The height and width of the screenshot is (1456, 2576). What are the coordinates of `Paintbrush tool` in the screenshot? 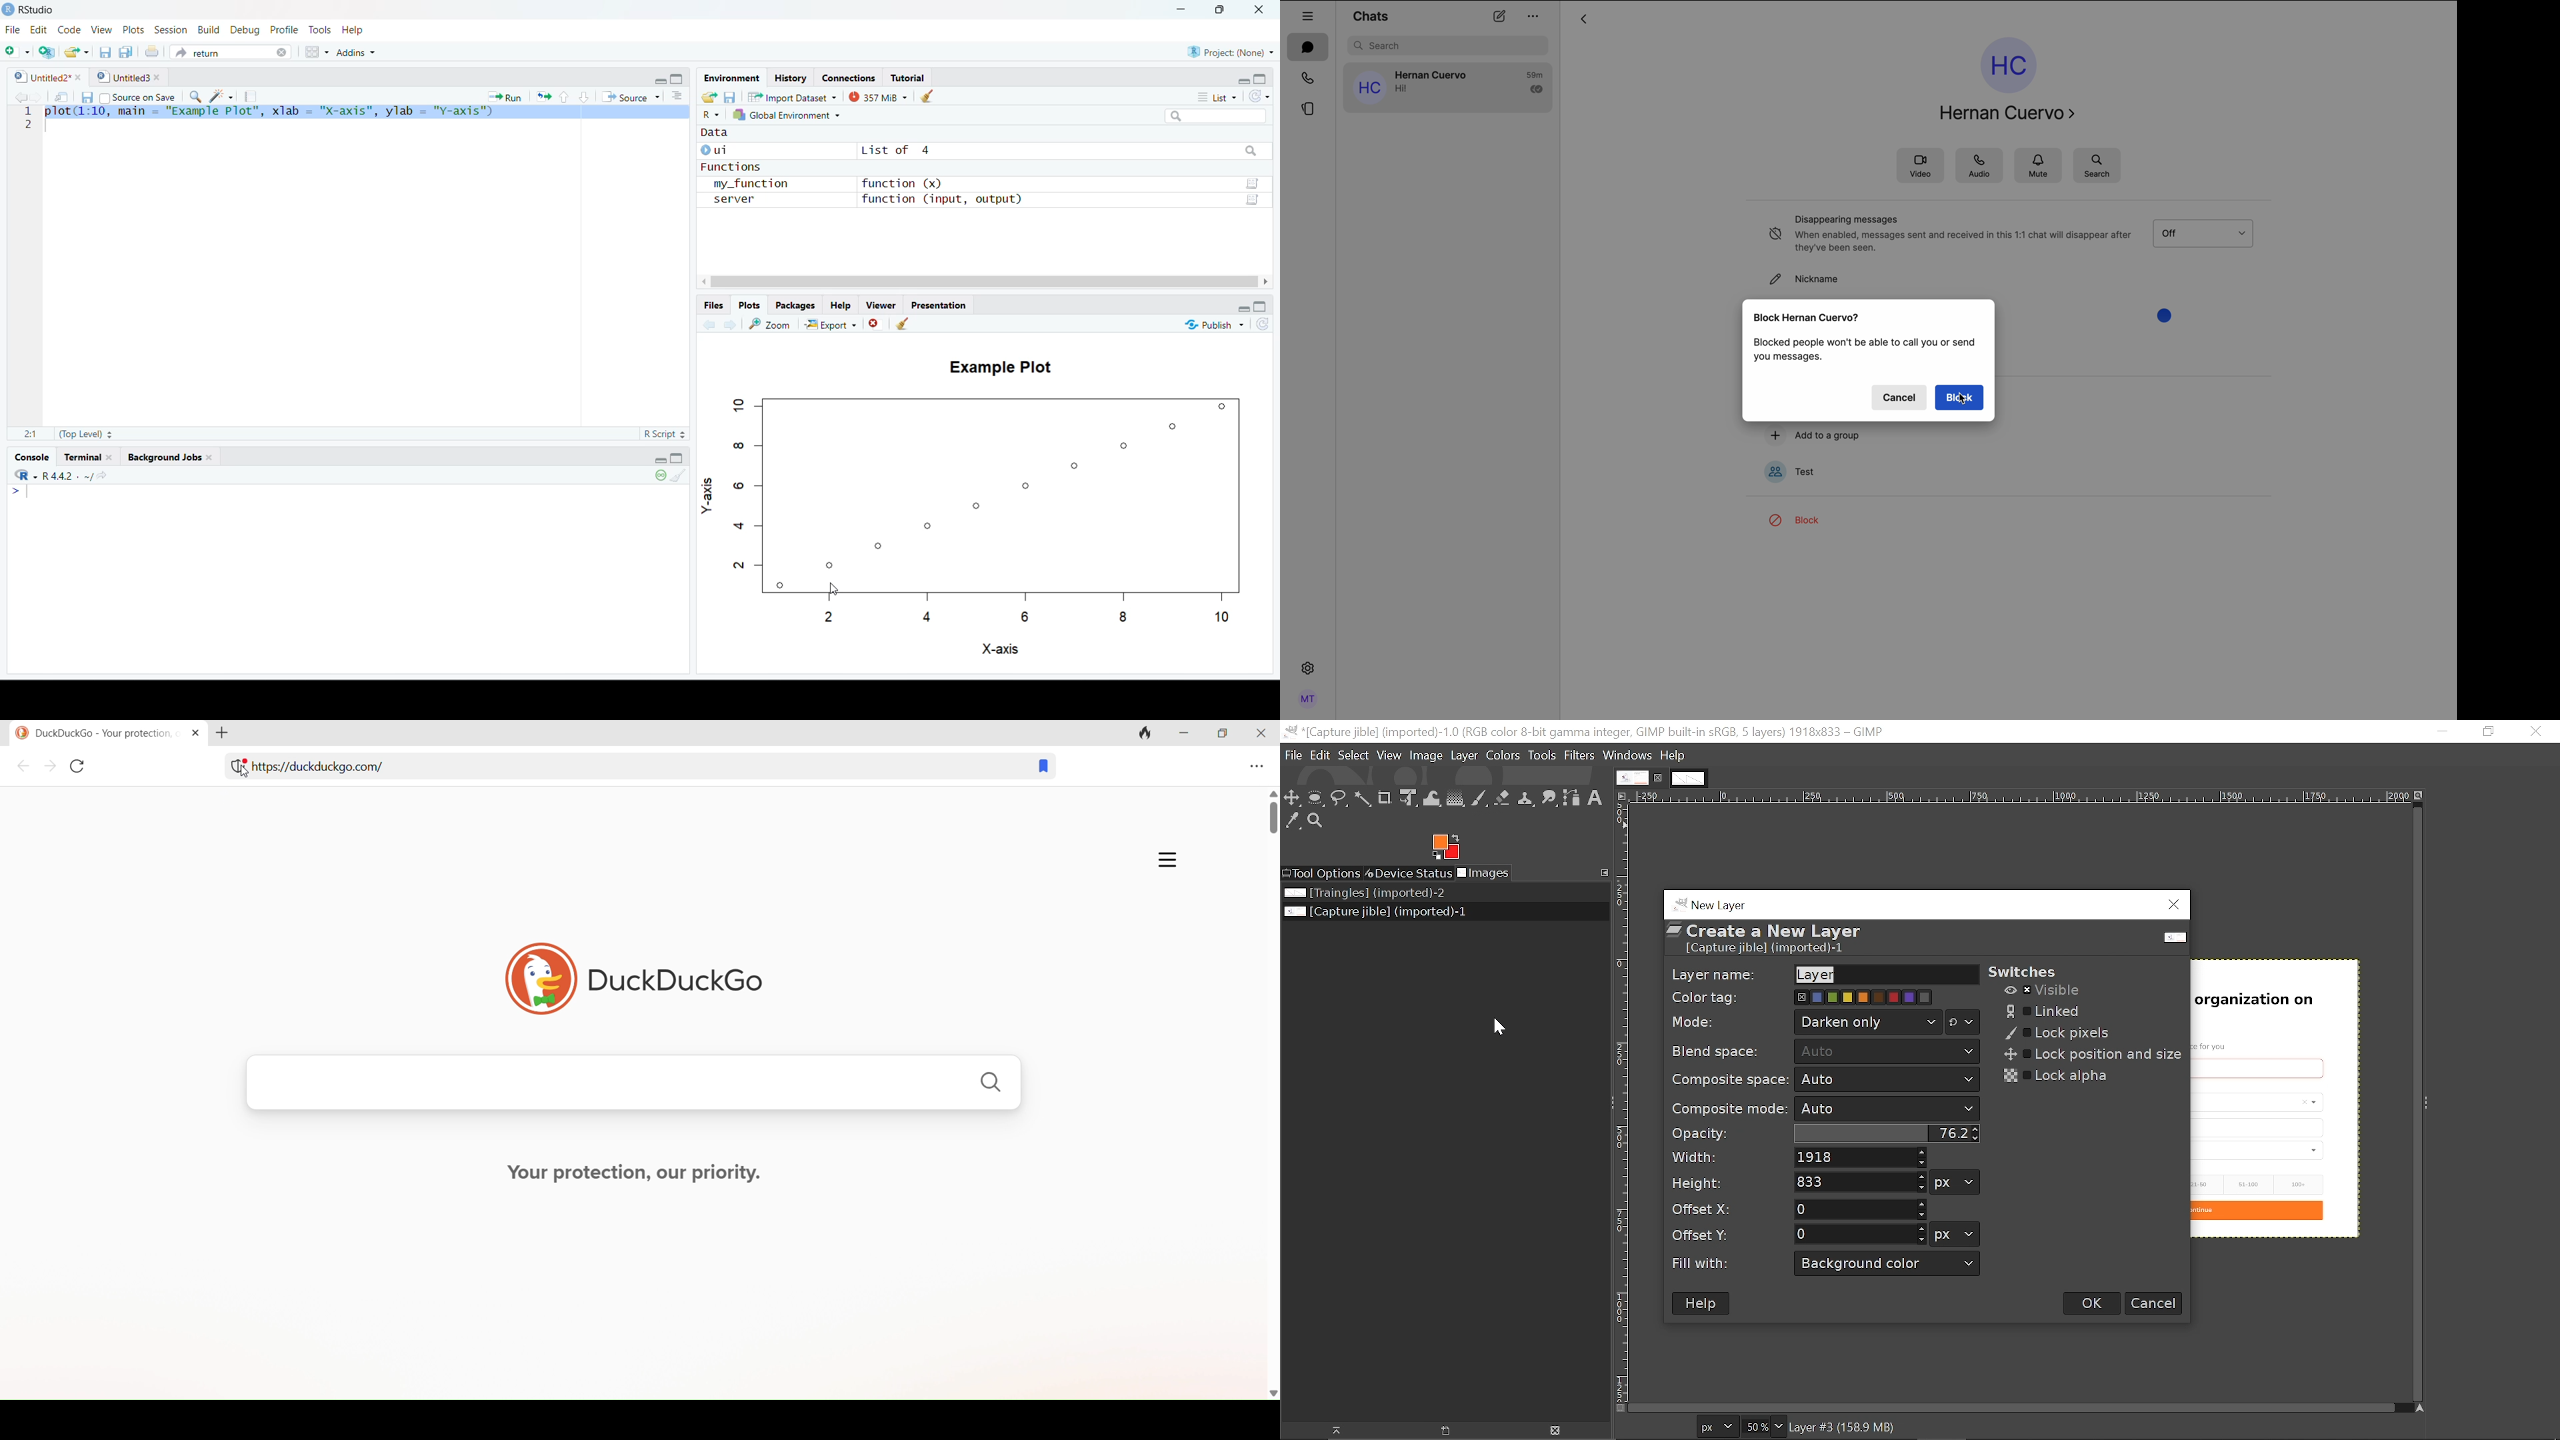 It's located at (1479, 799).